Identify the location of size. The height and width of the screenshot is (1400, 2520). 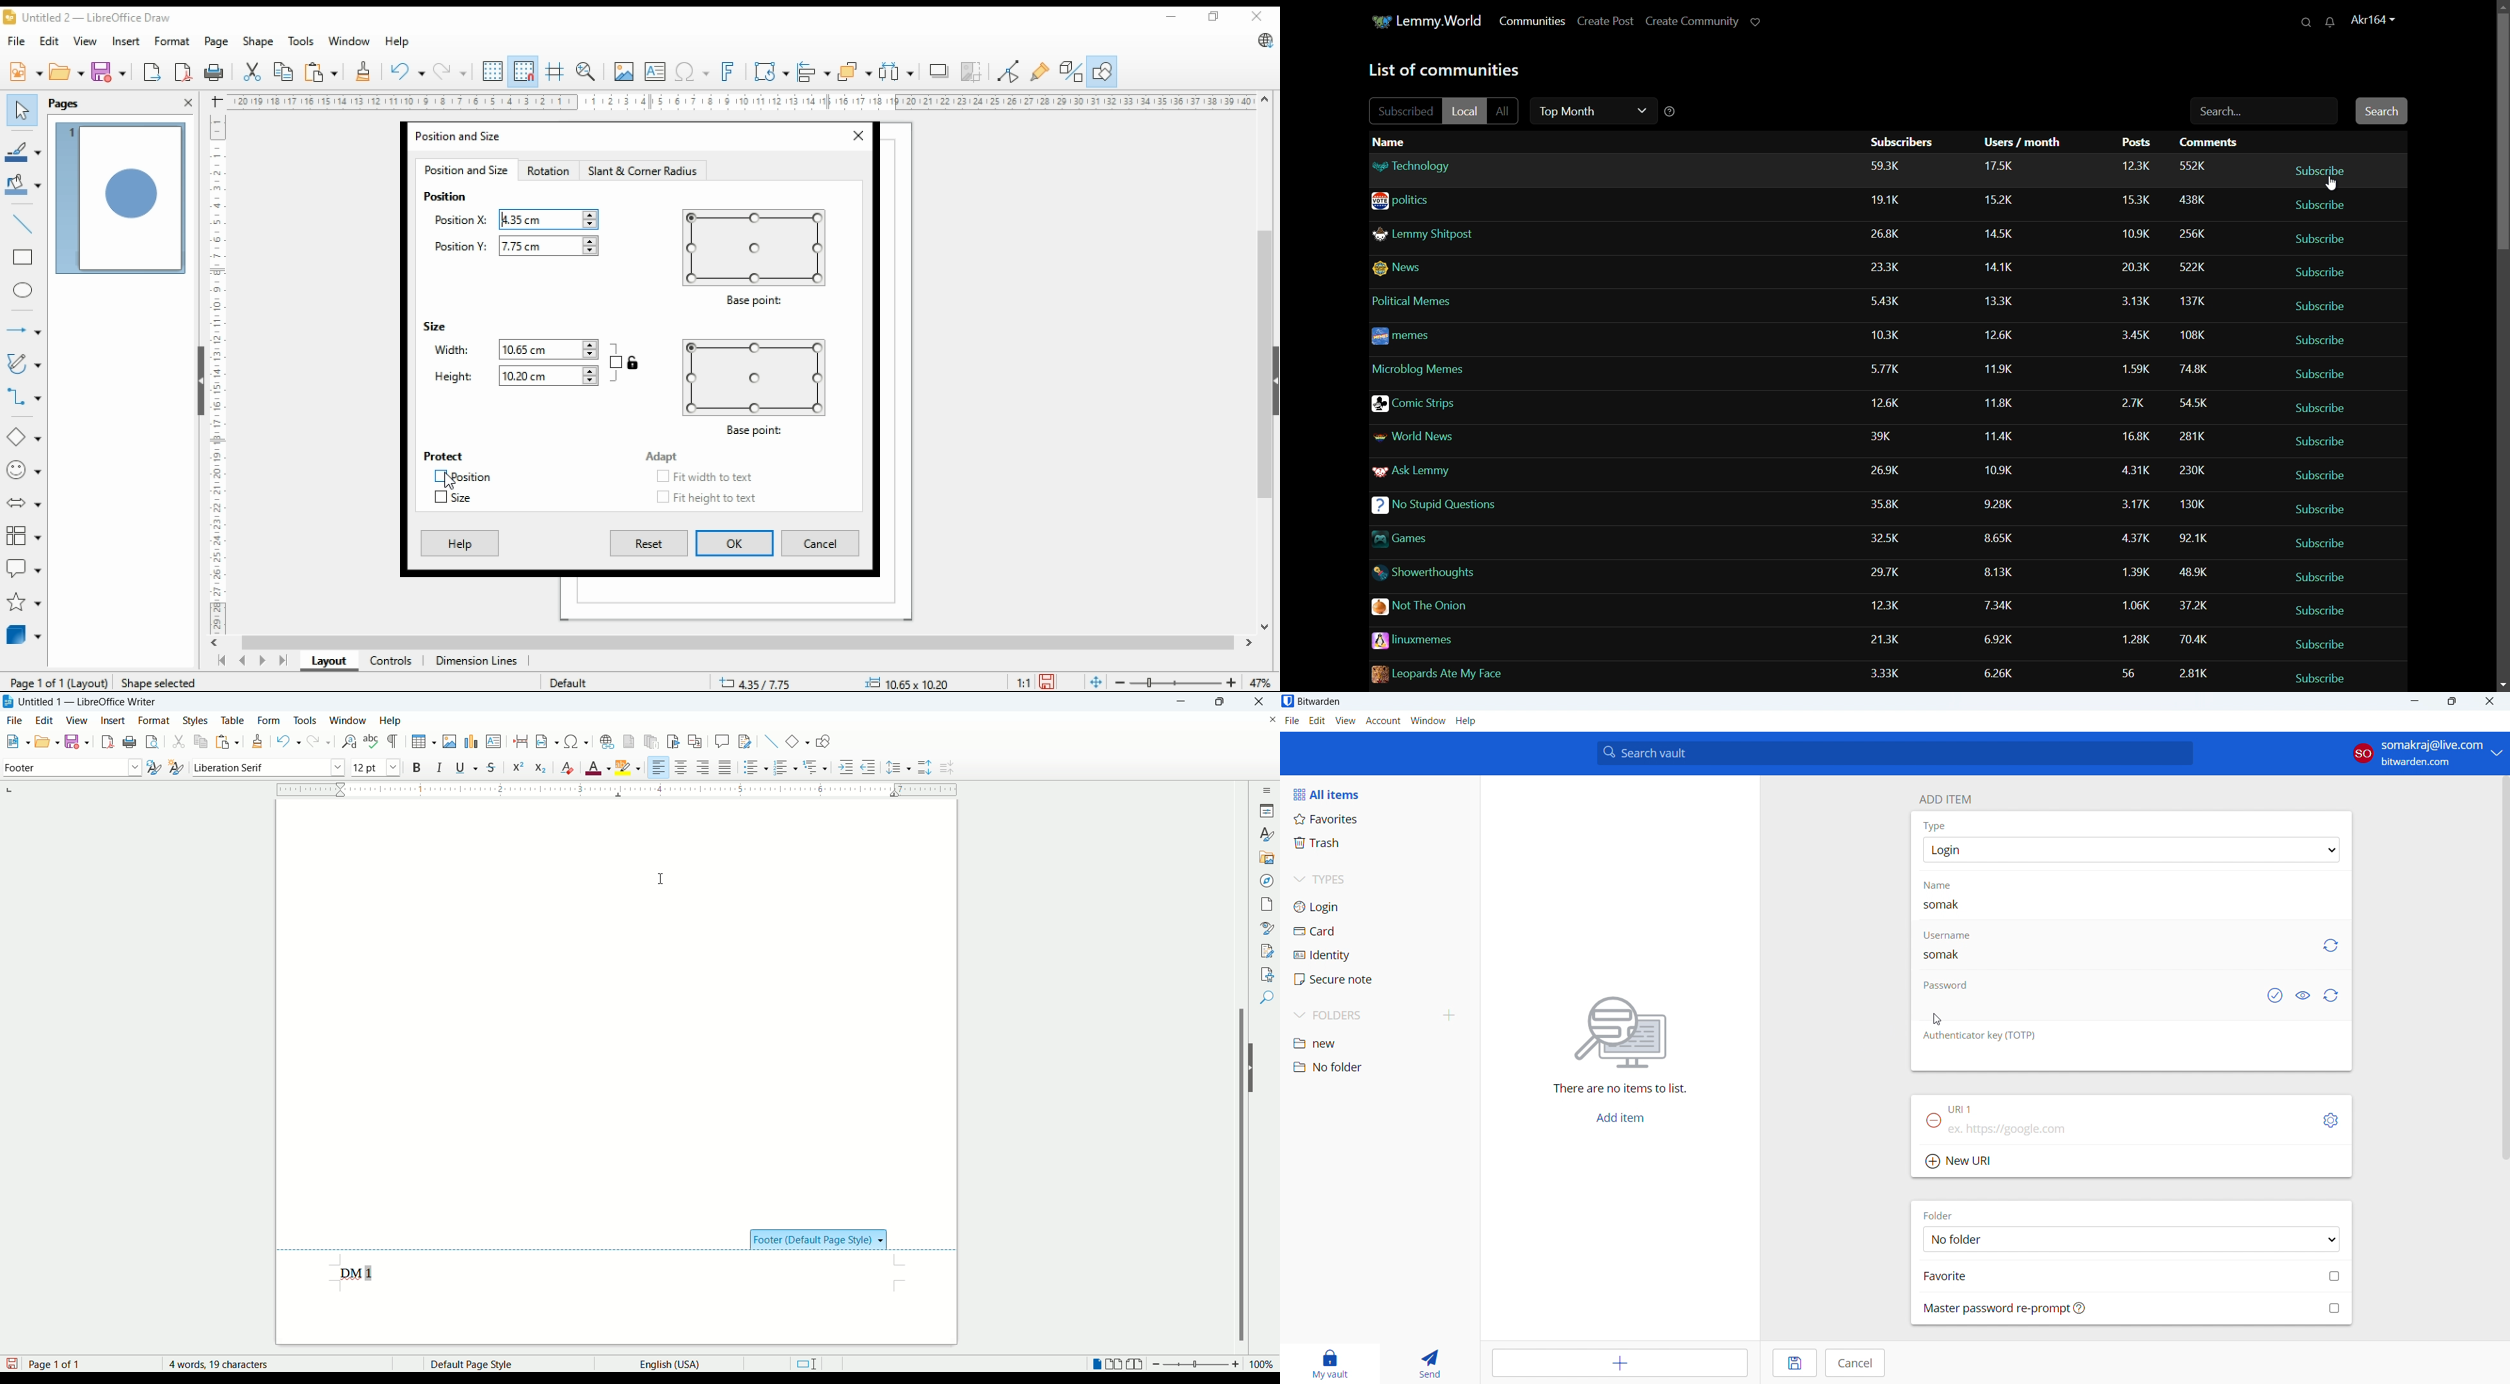
(459, 499).